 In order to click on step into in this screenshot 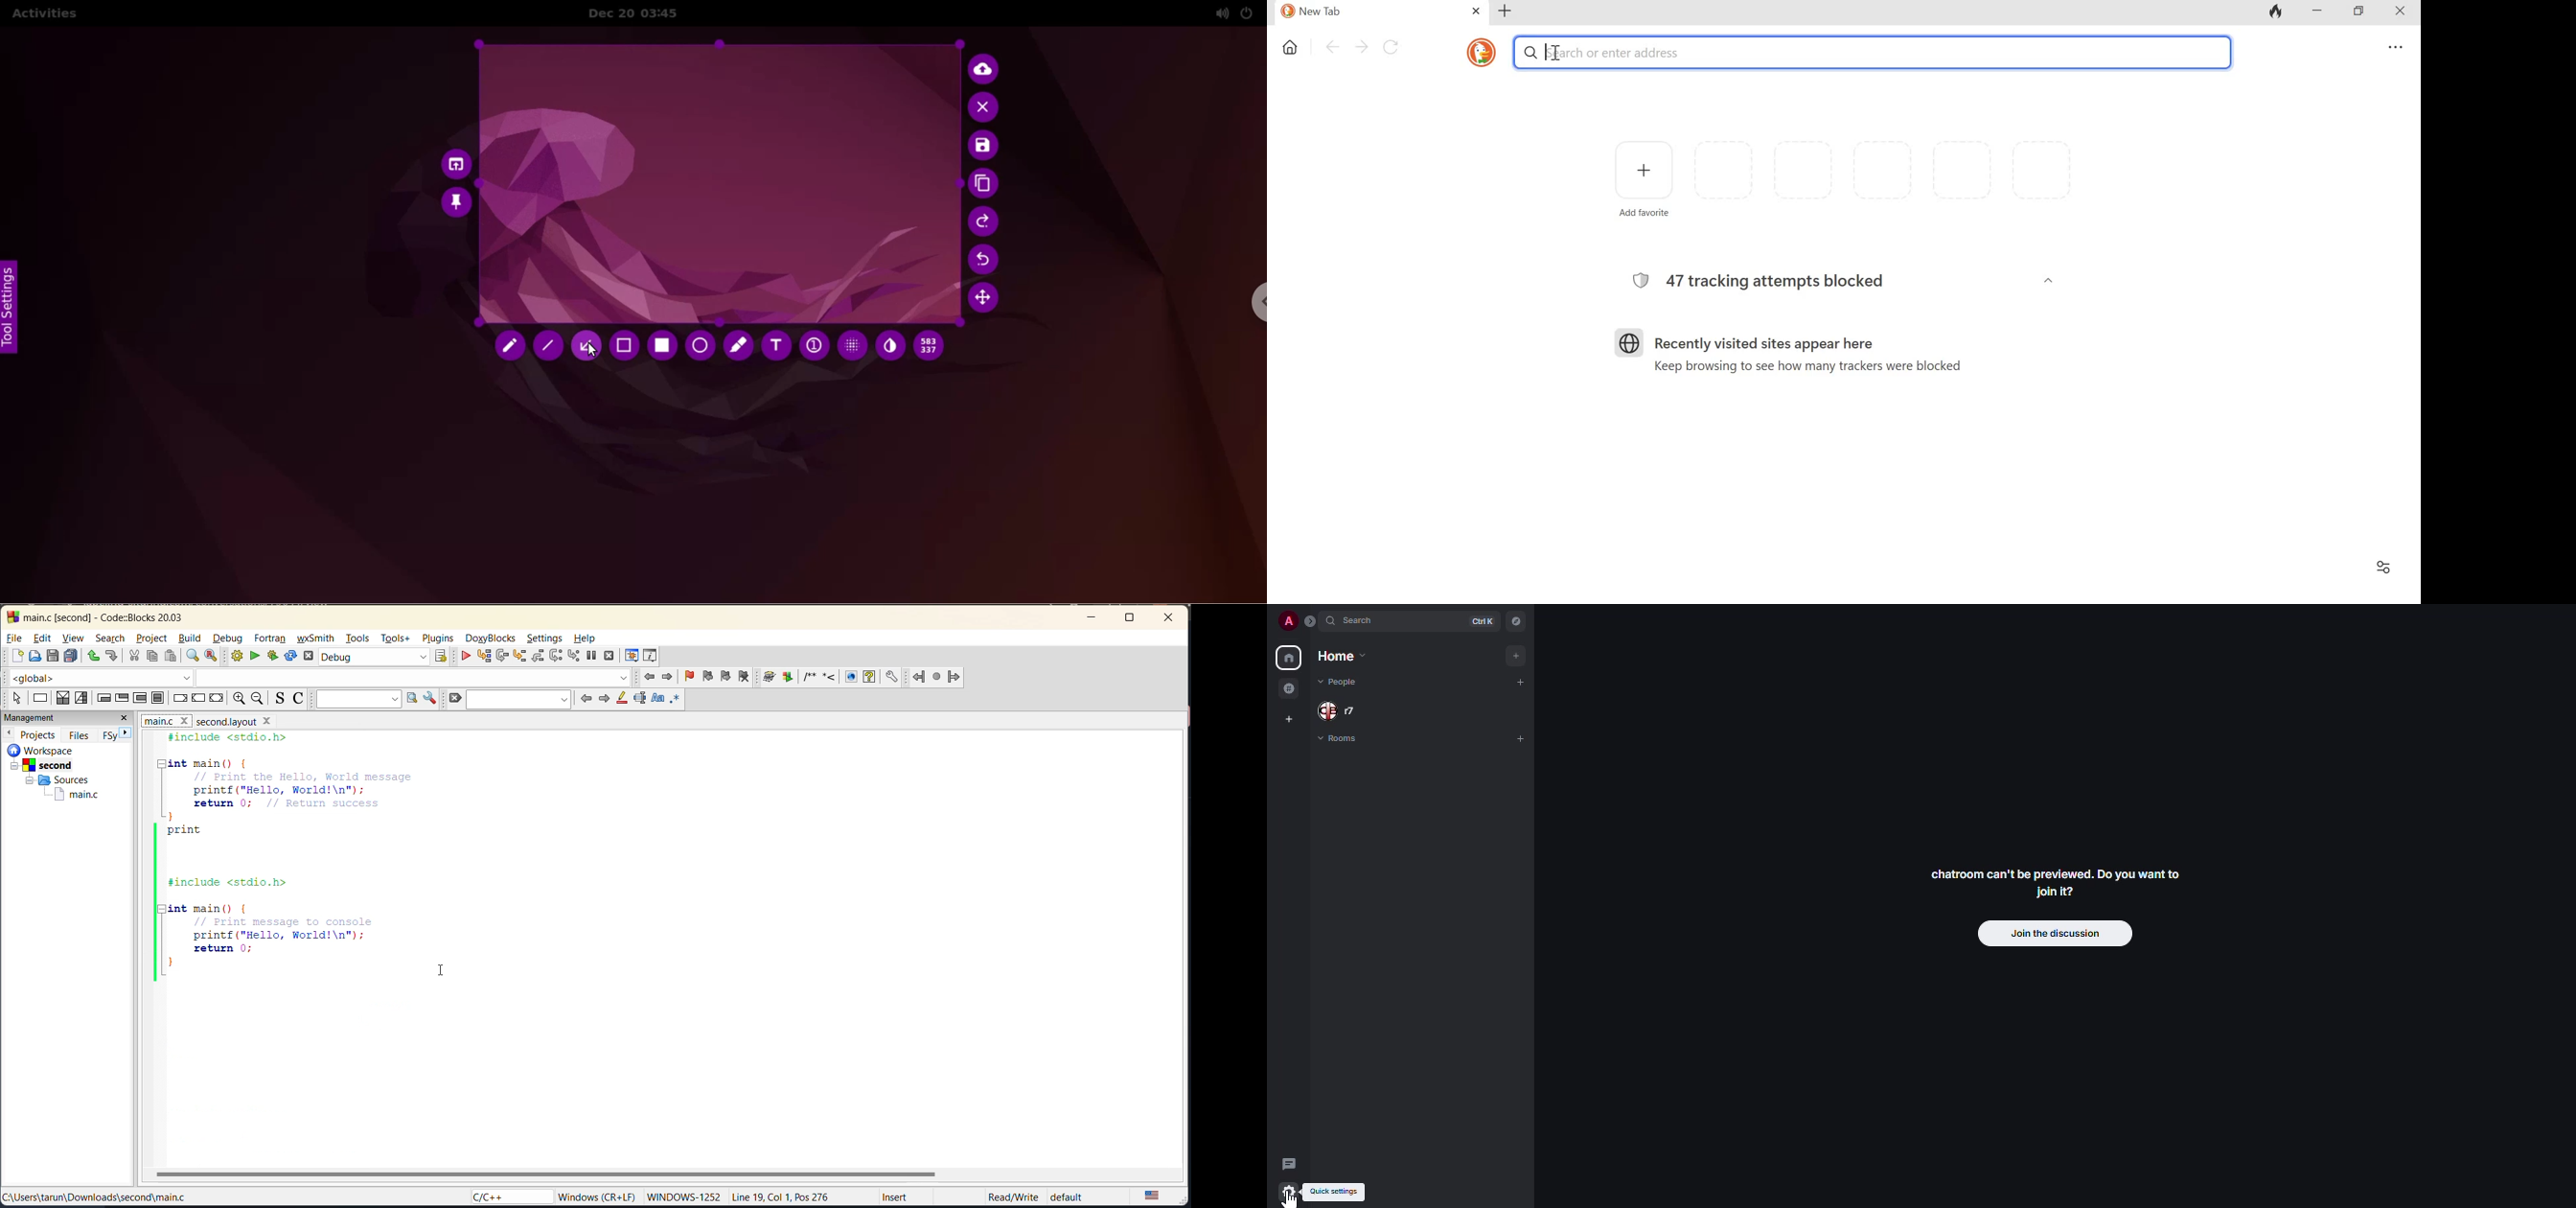, I will do `click(519, 657)`.